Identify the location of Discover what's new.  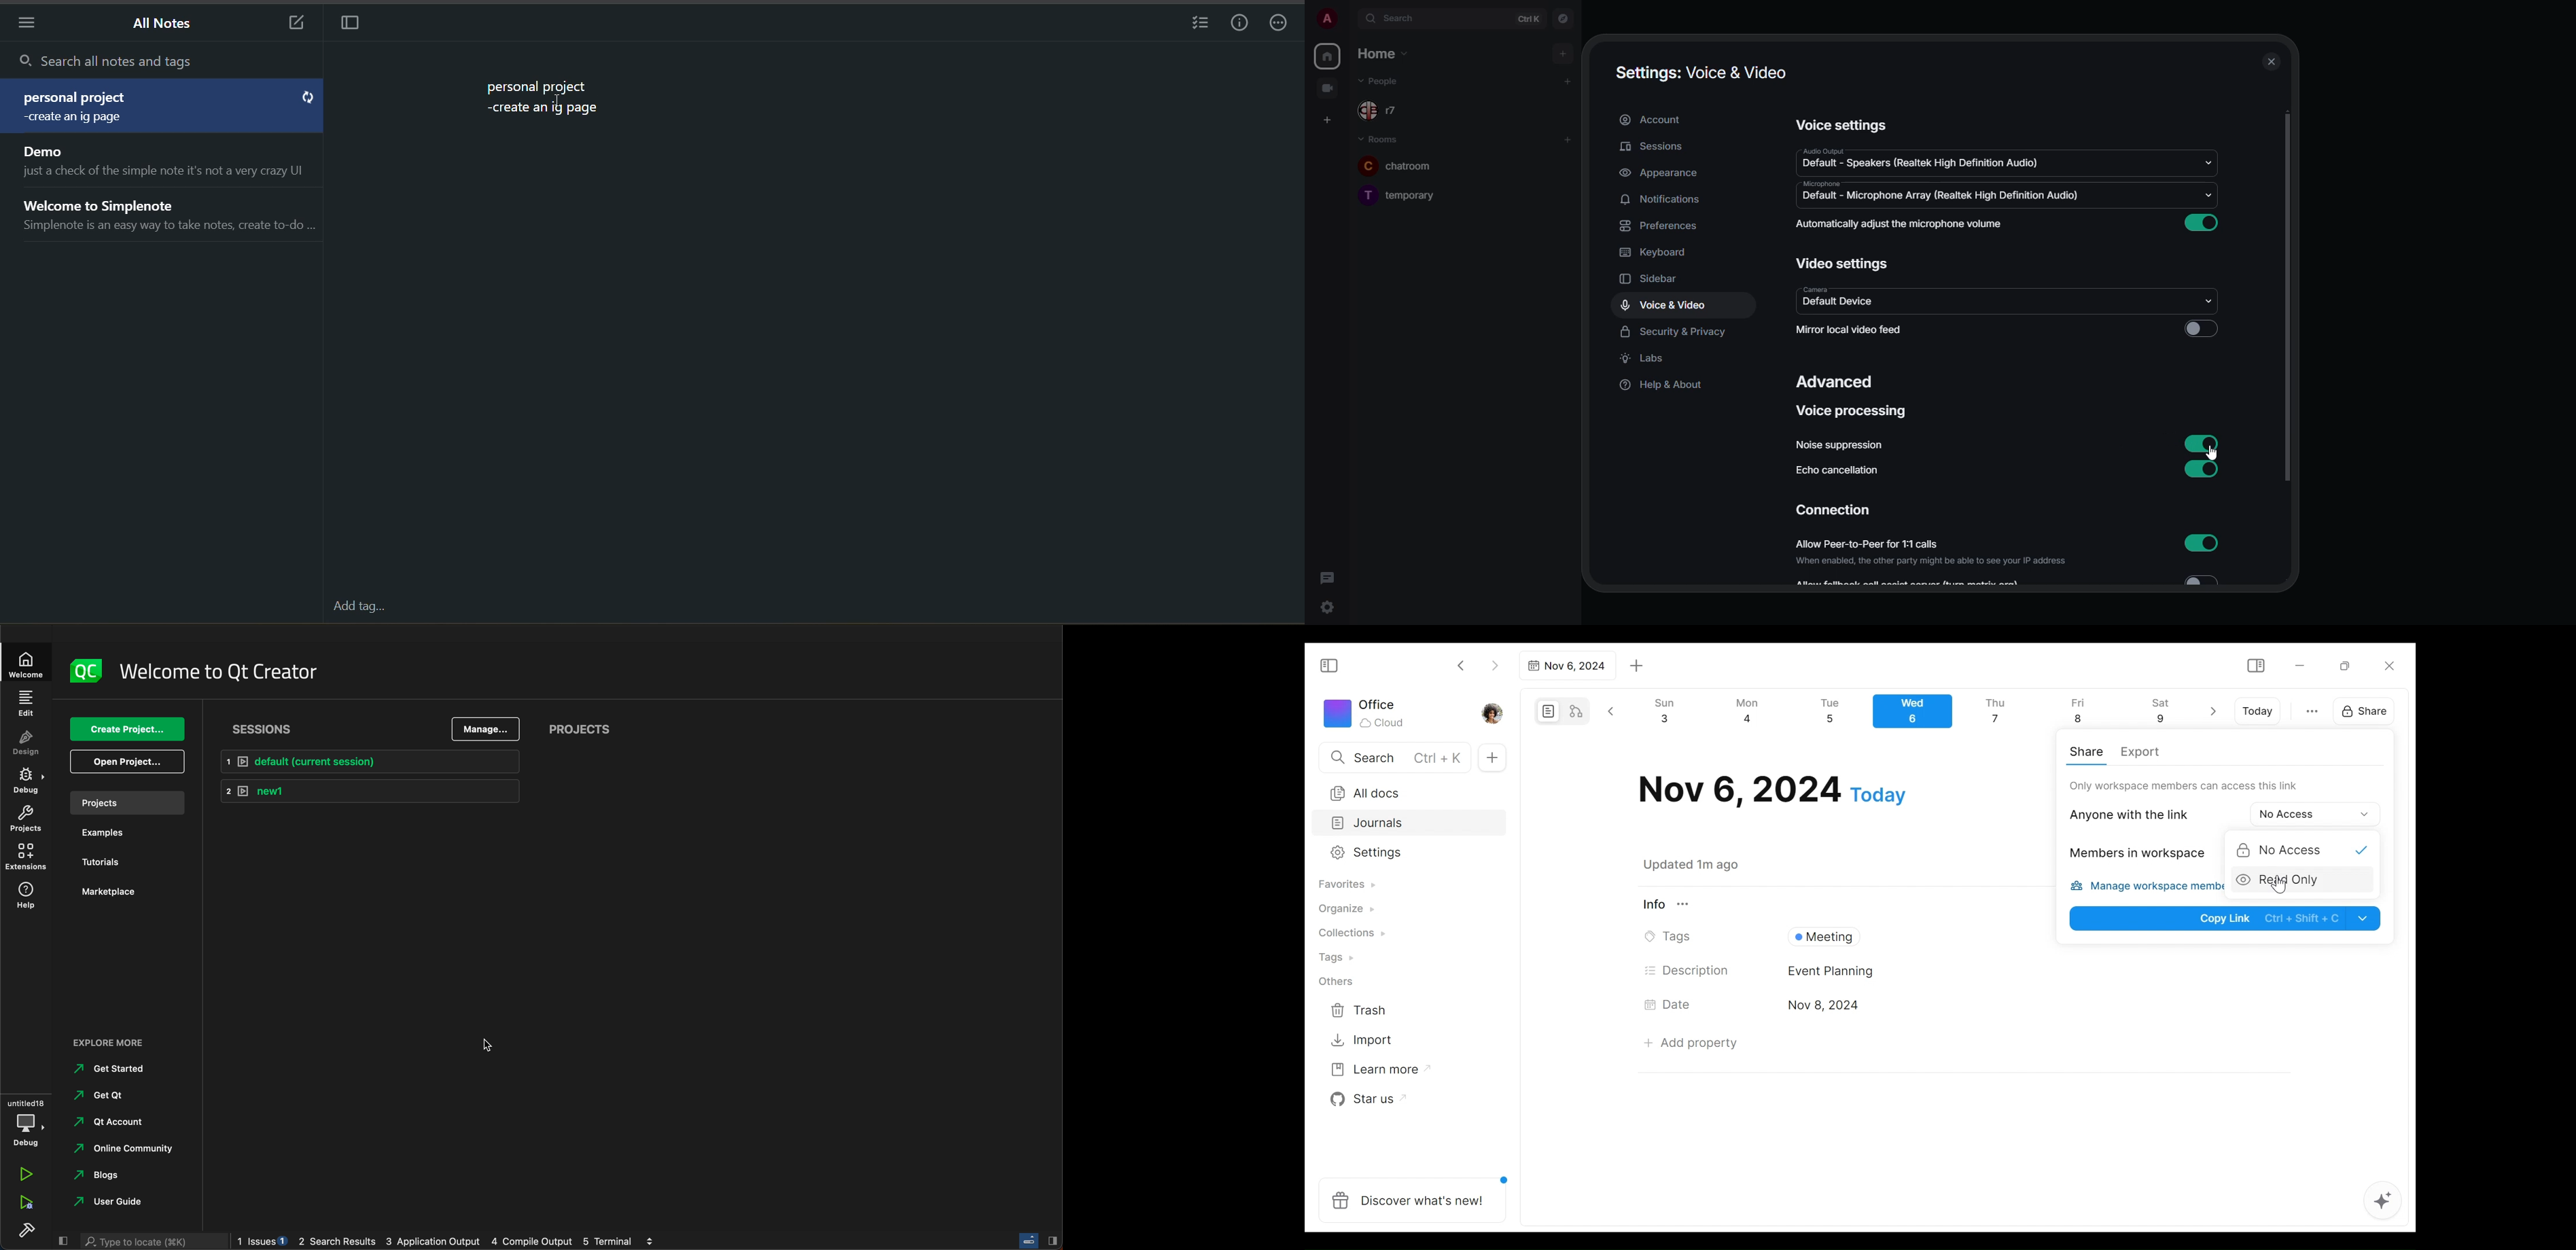
(1417, 1194).